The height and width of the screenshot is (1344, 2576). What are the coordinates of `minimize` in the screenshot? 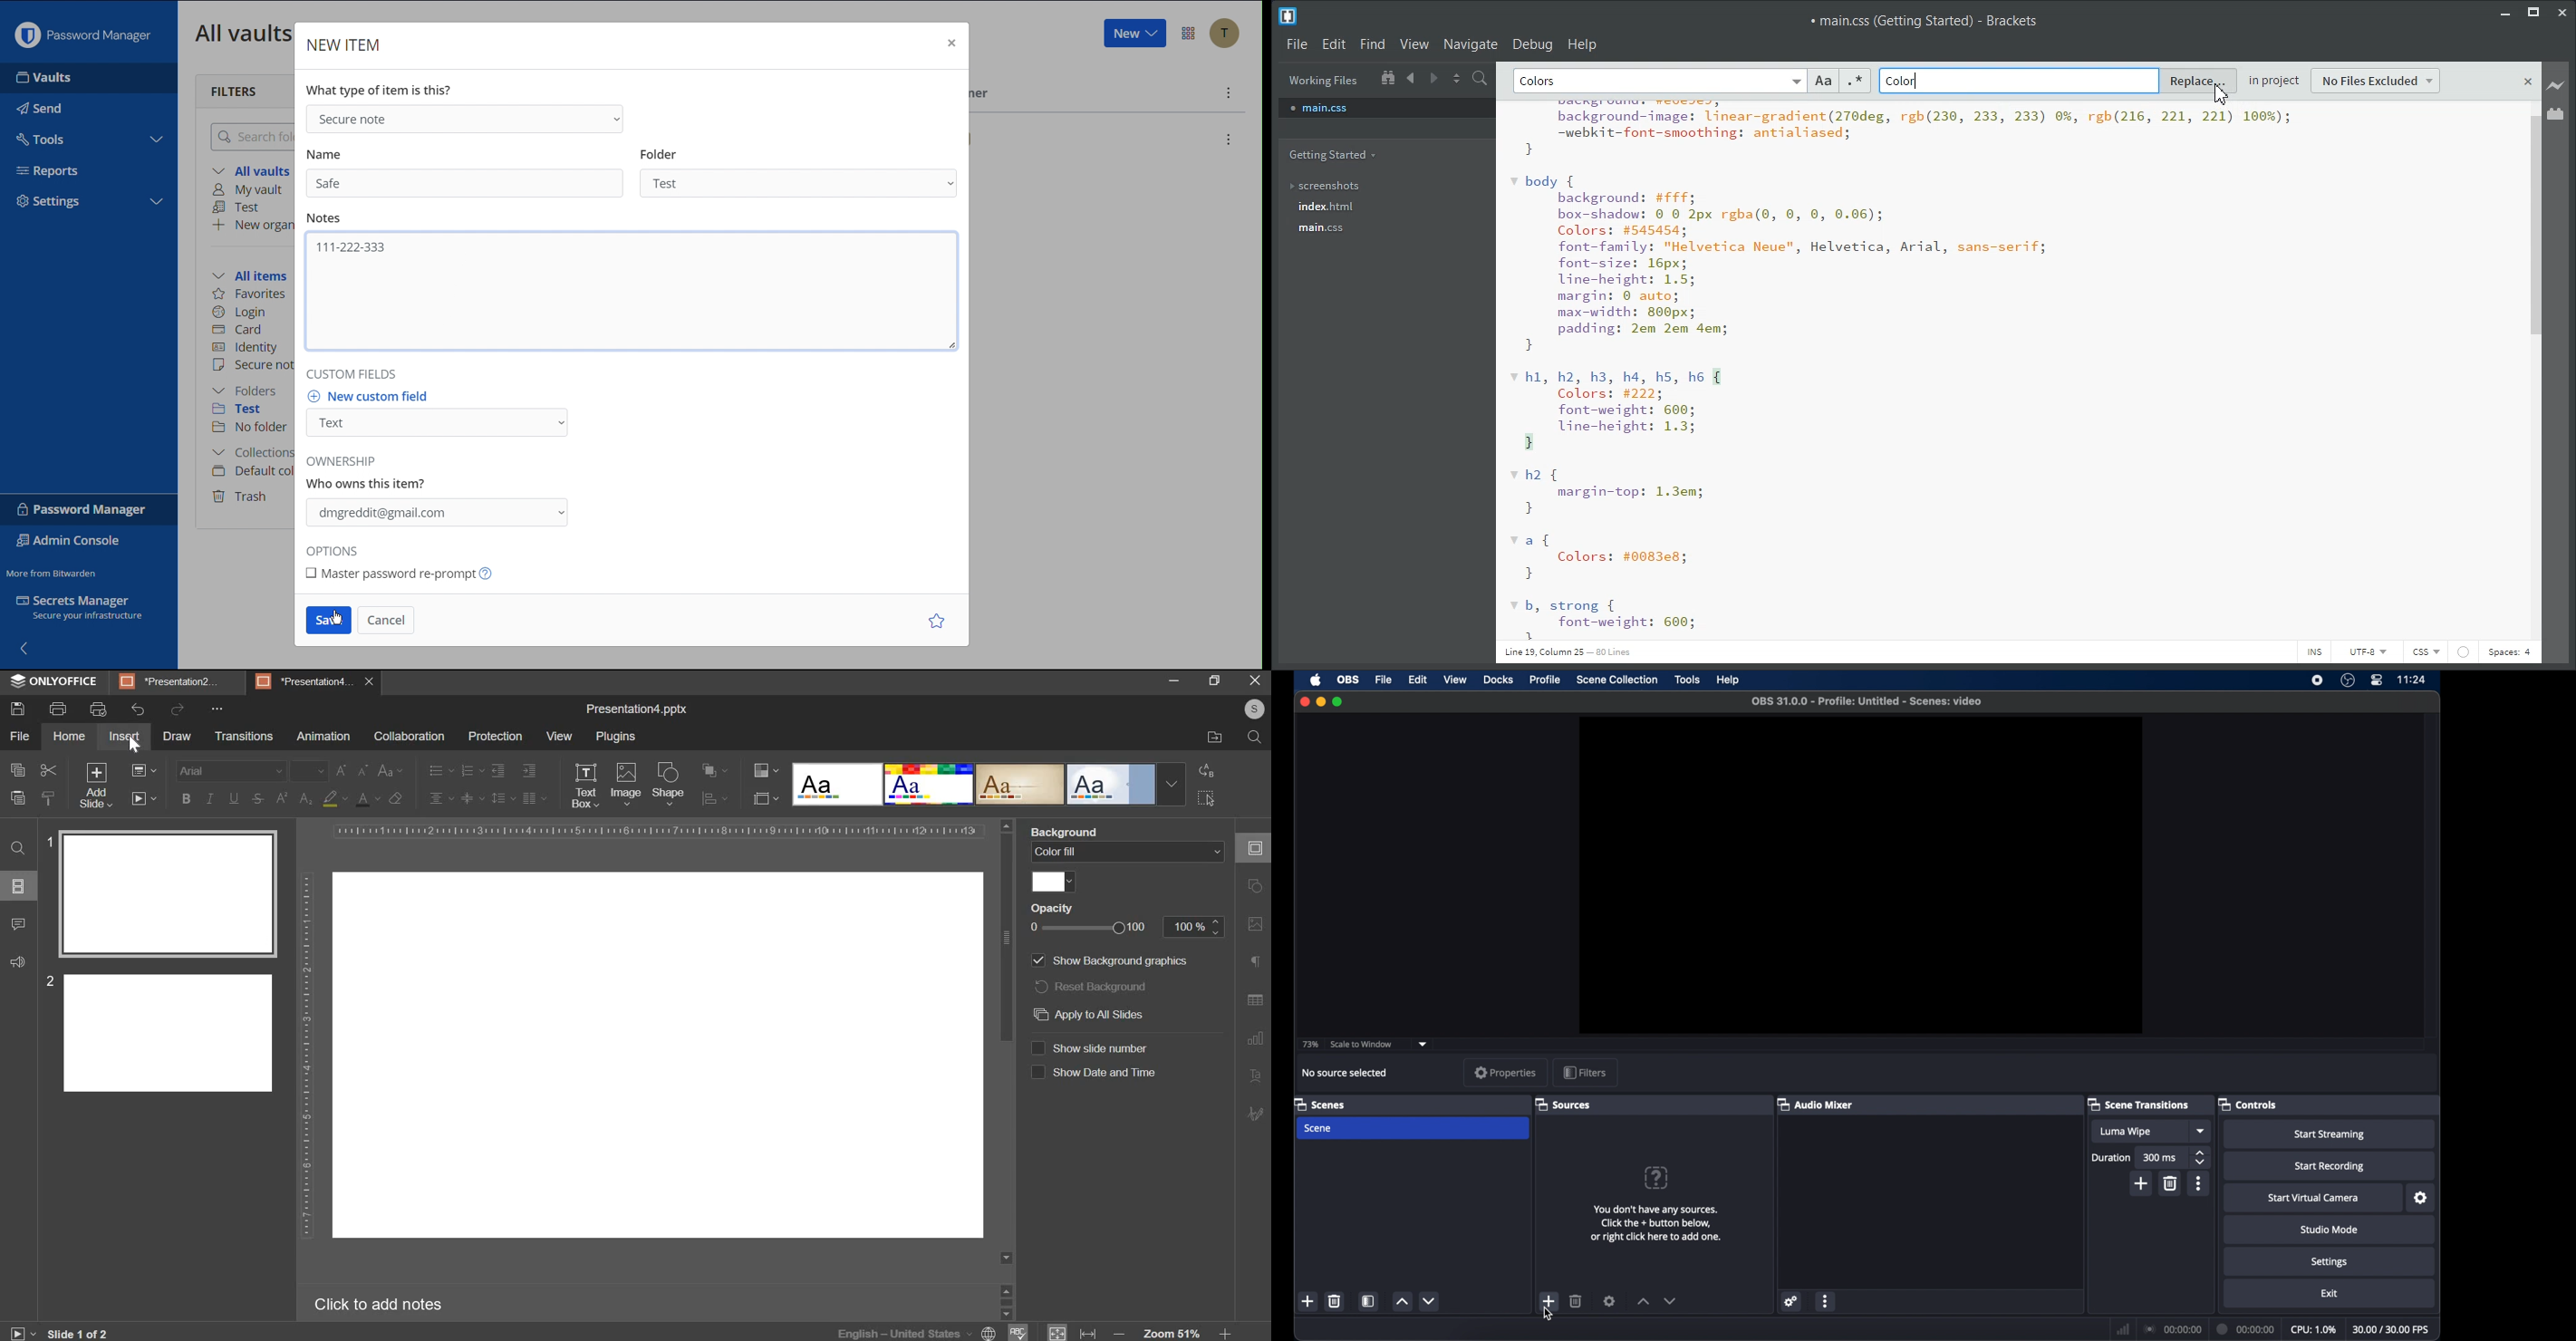 It's located at (1320, 702).